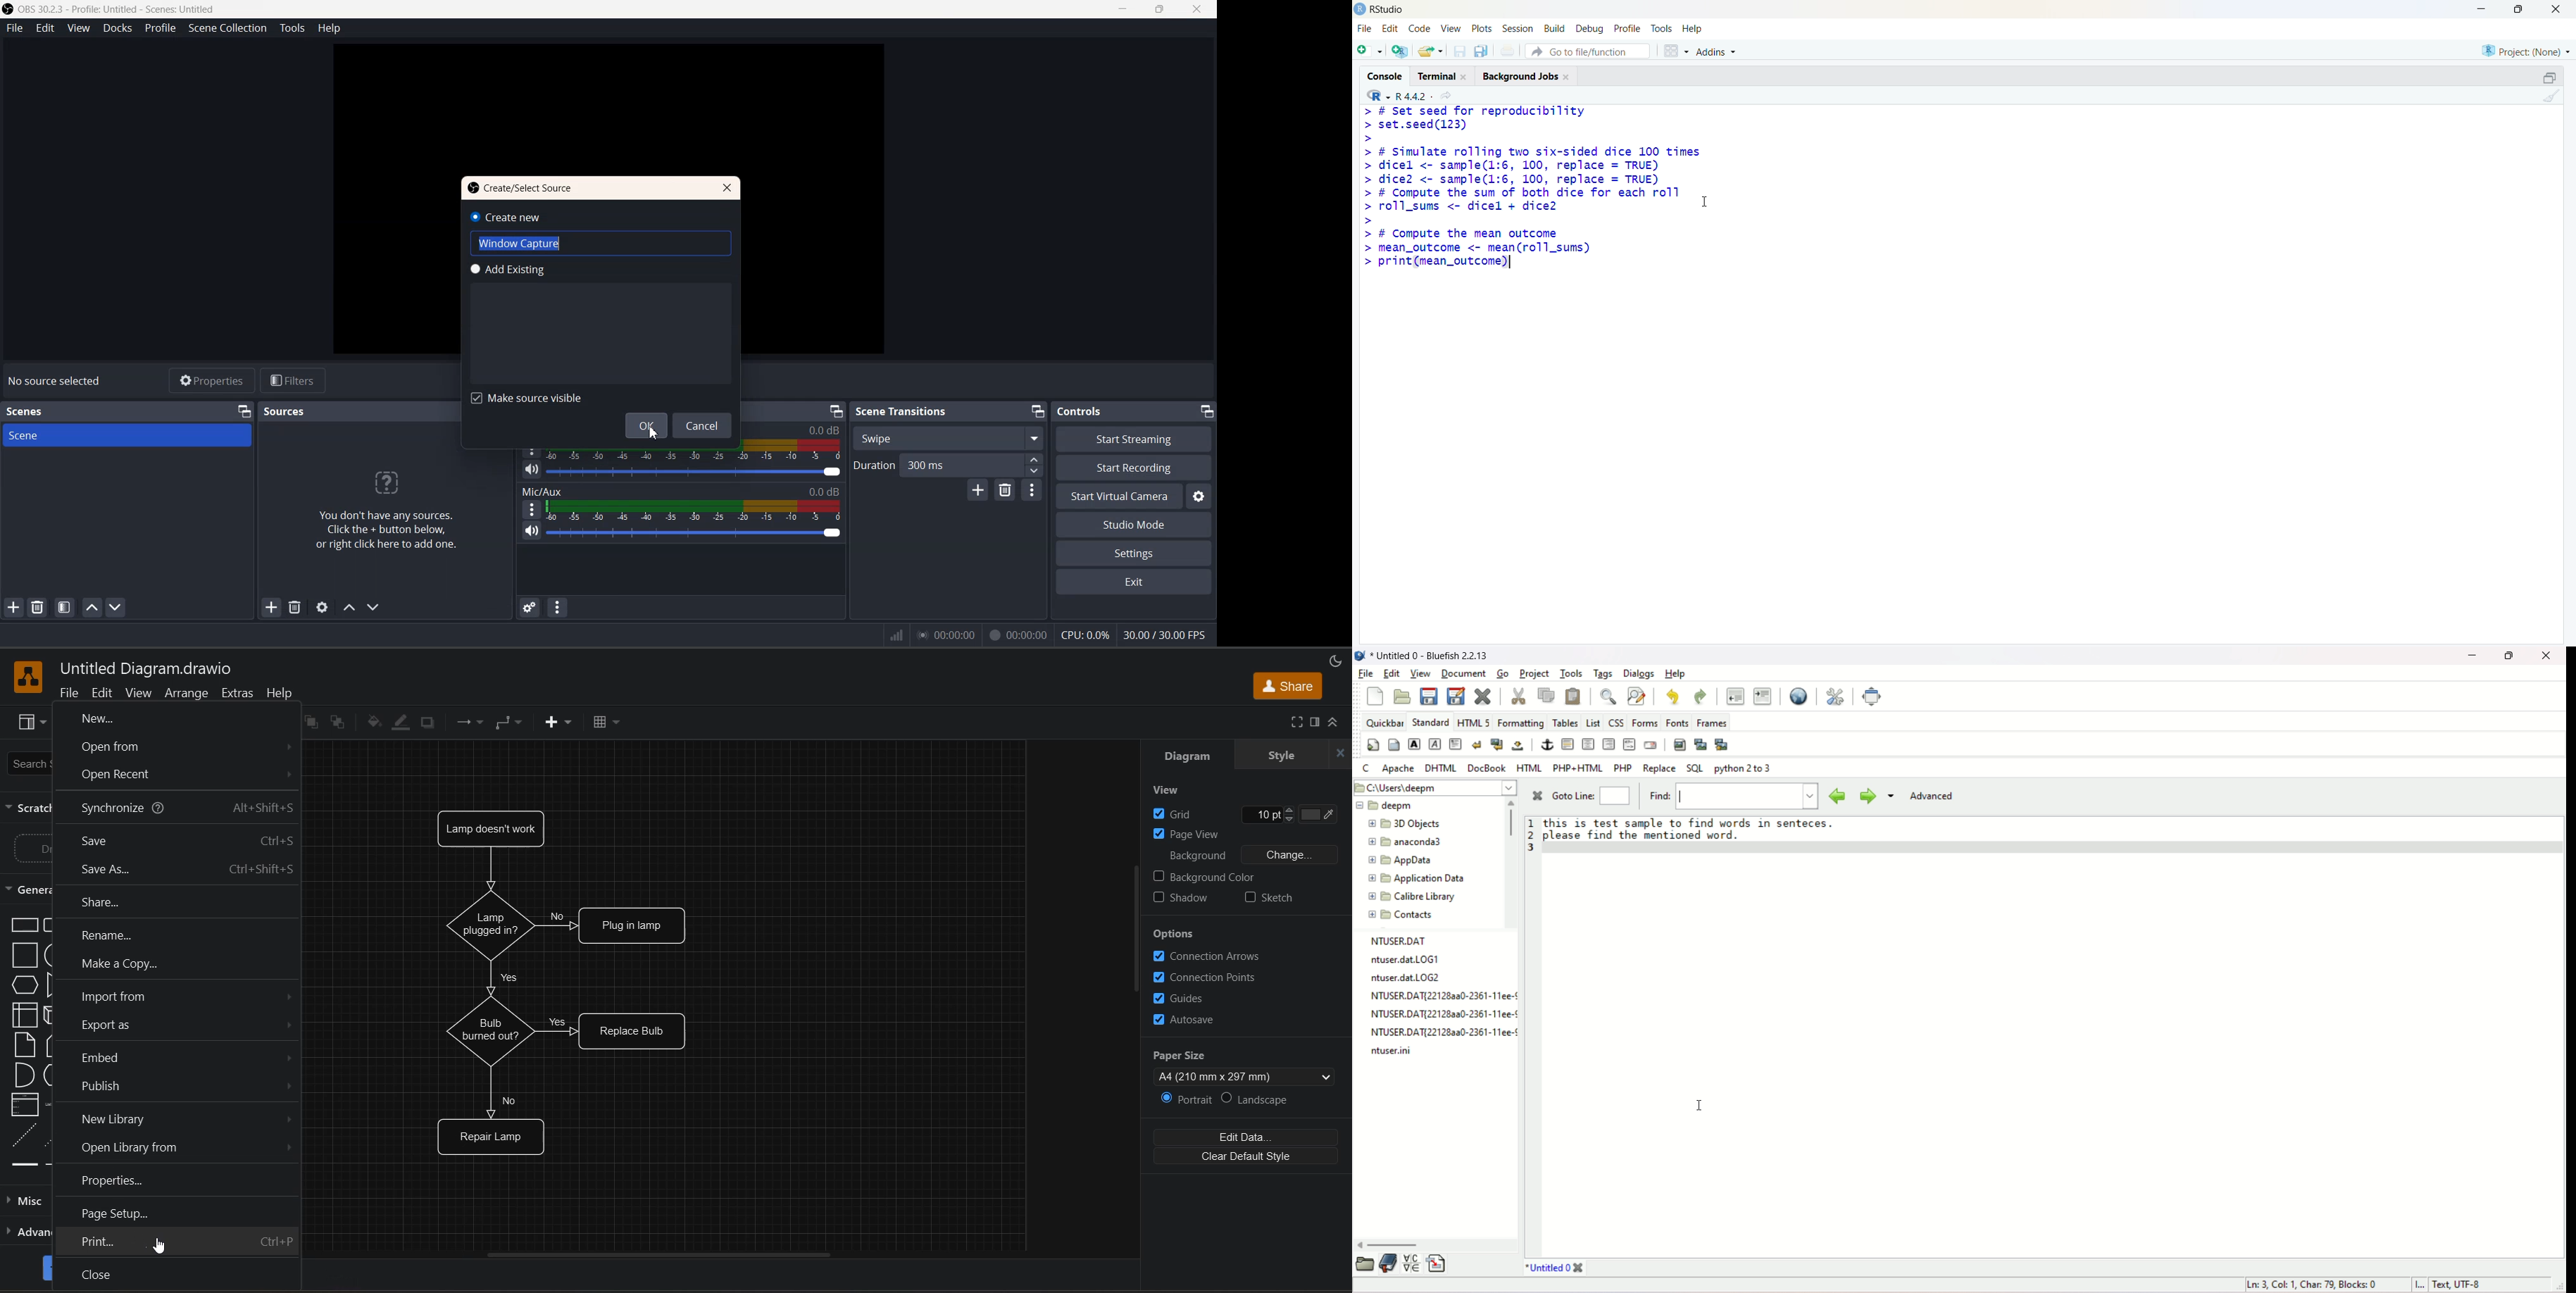  What do you see at coordinates (429, 723) in the screenshot?
I see `shadow` at bounding box center [429, 723].